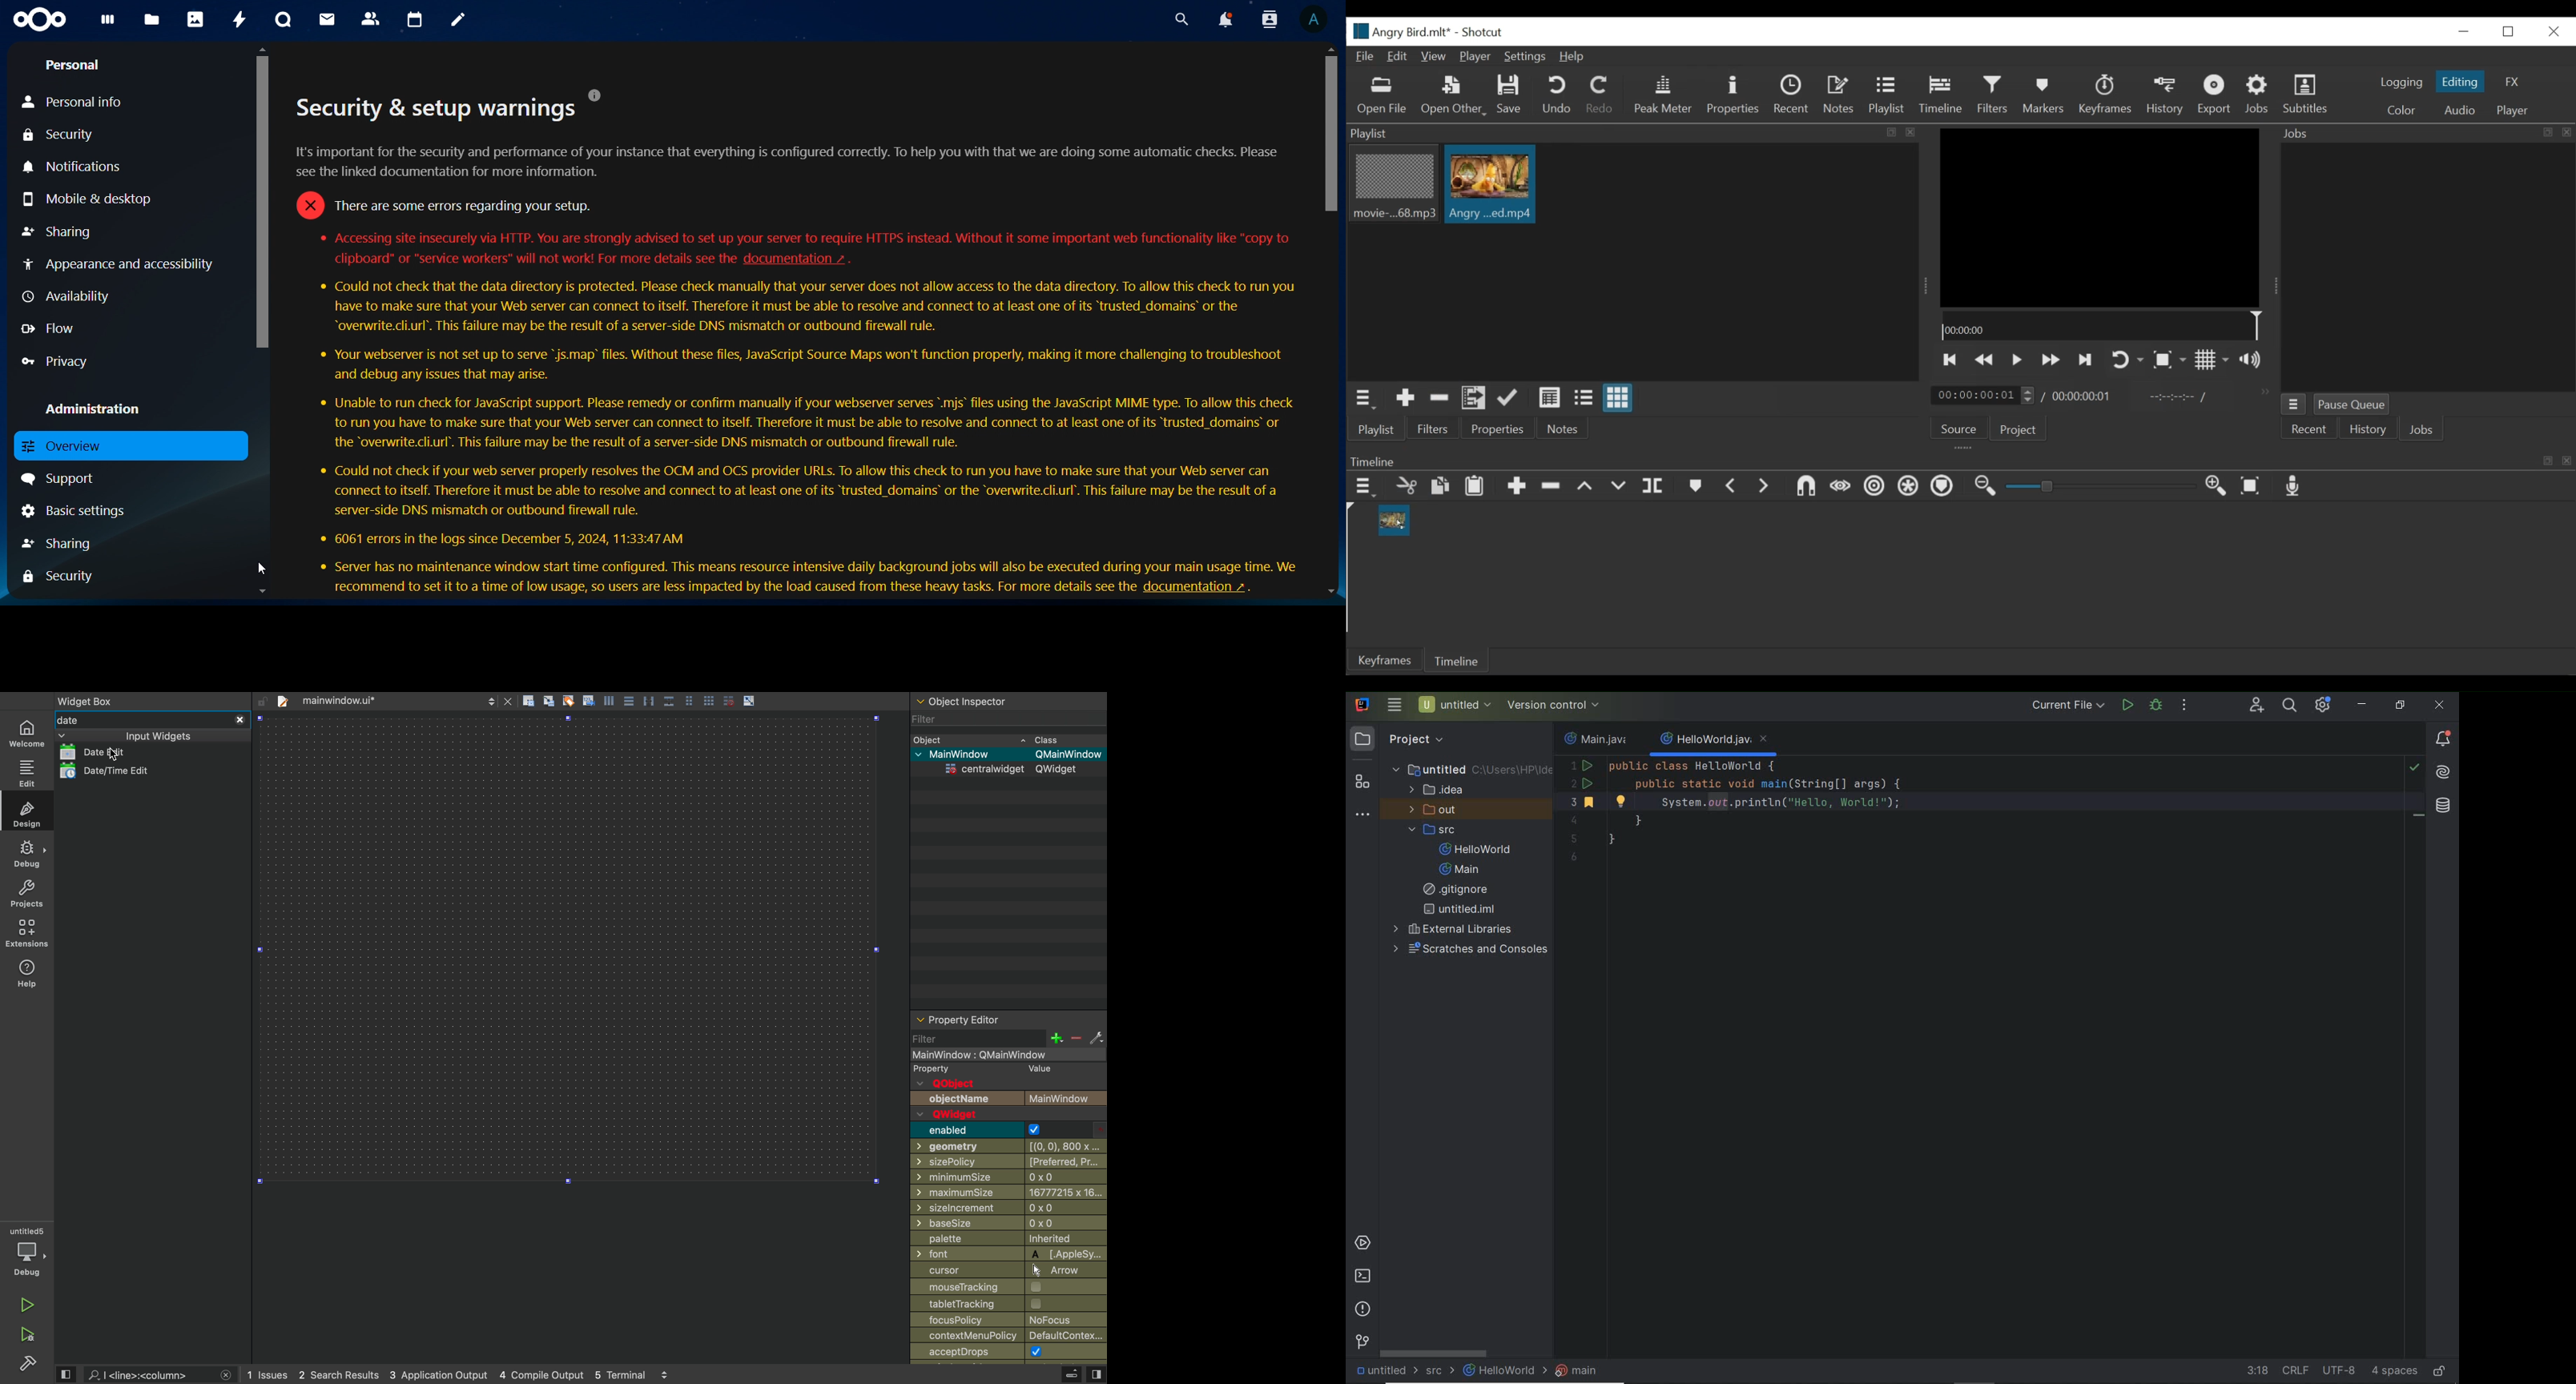  Describe the element at coordinates (2337, 1371) in the screenshot. I see `UTF-8(file encoding)` at that location.